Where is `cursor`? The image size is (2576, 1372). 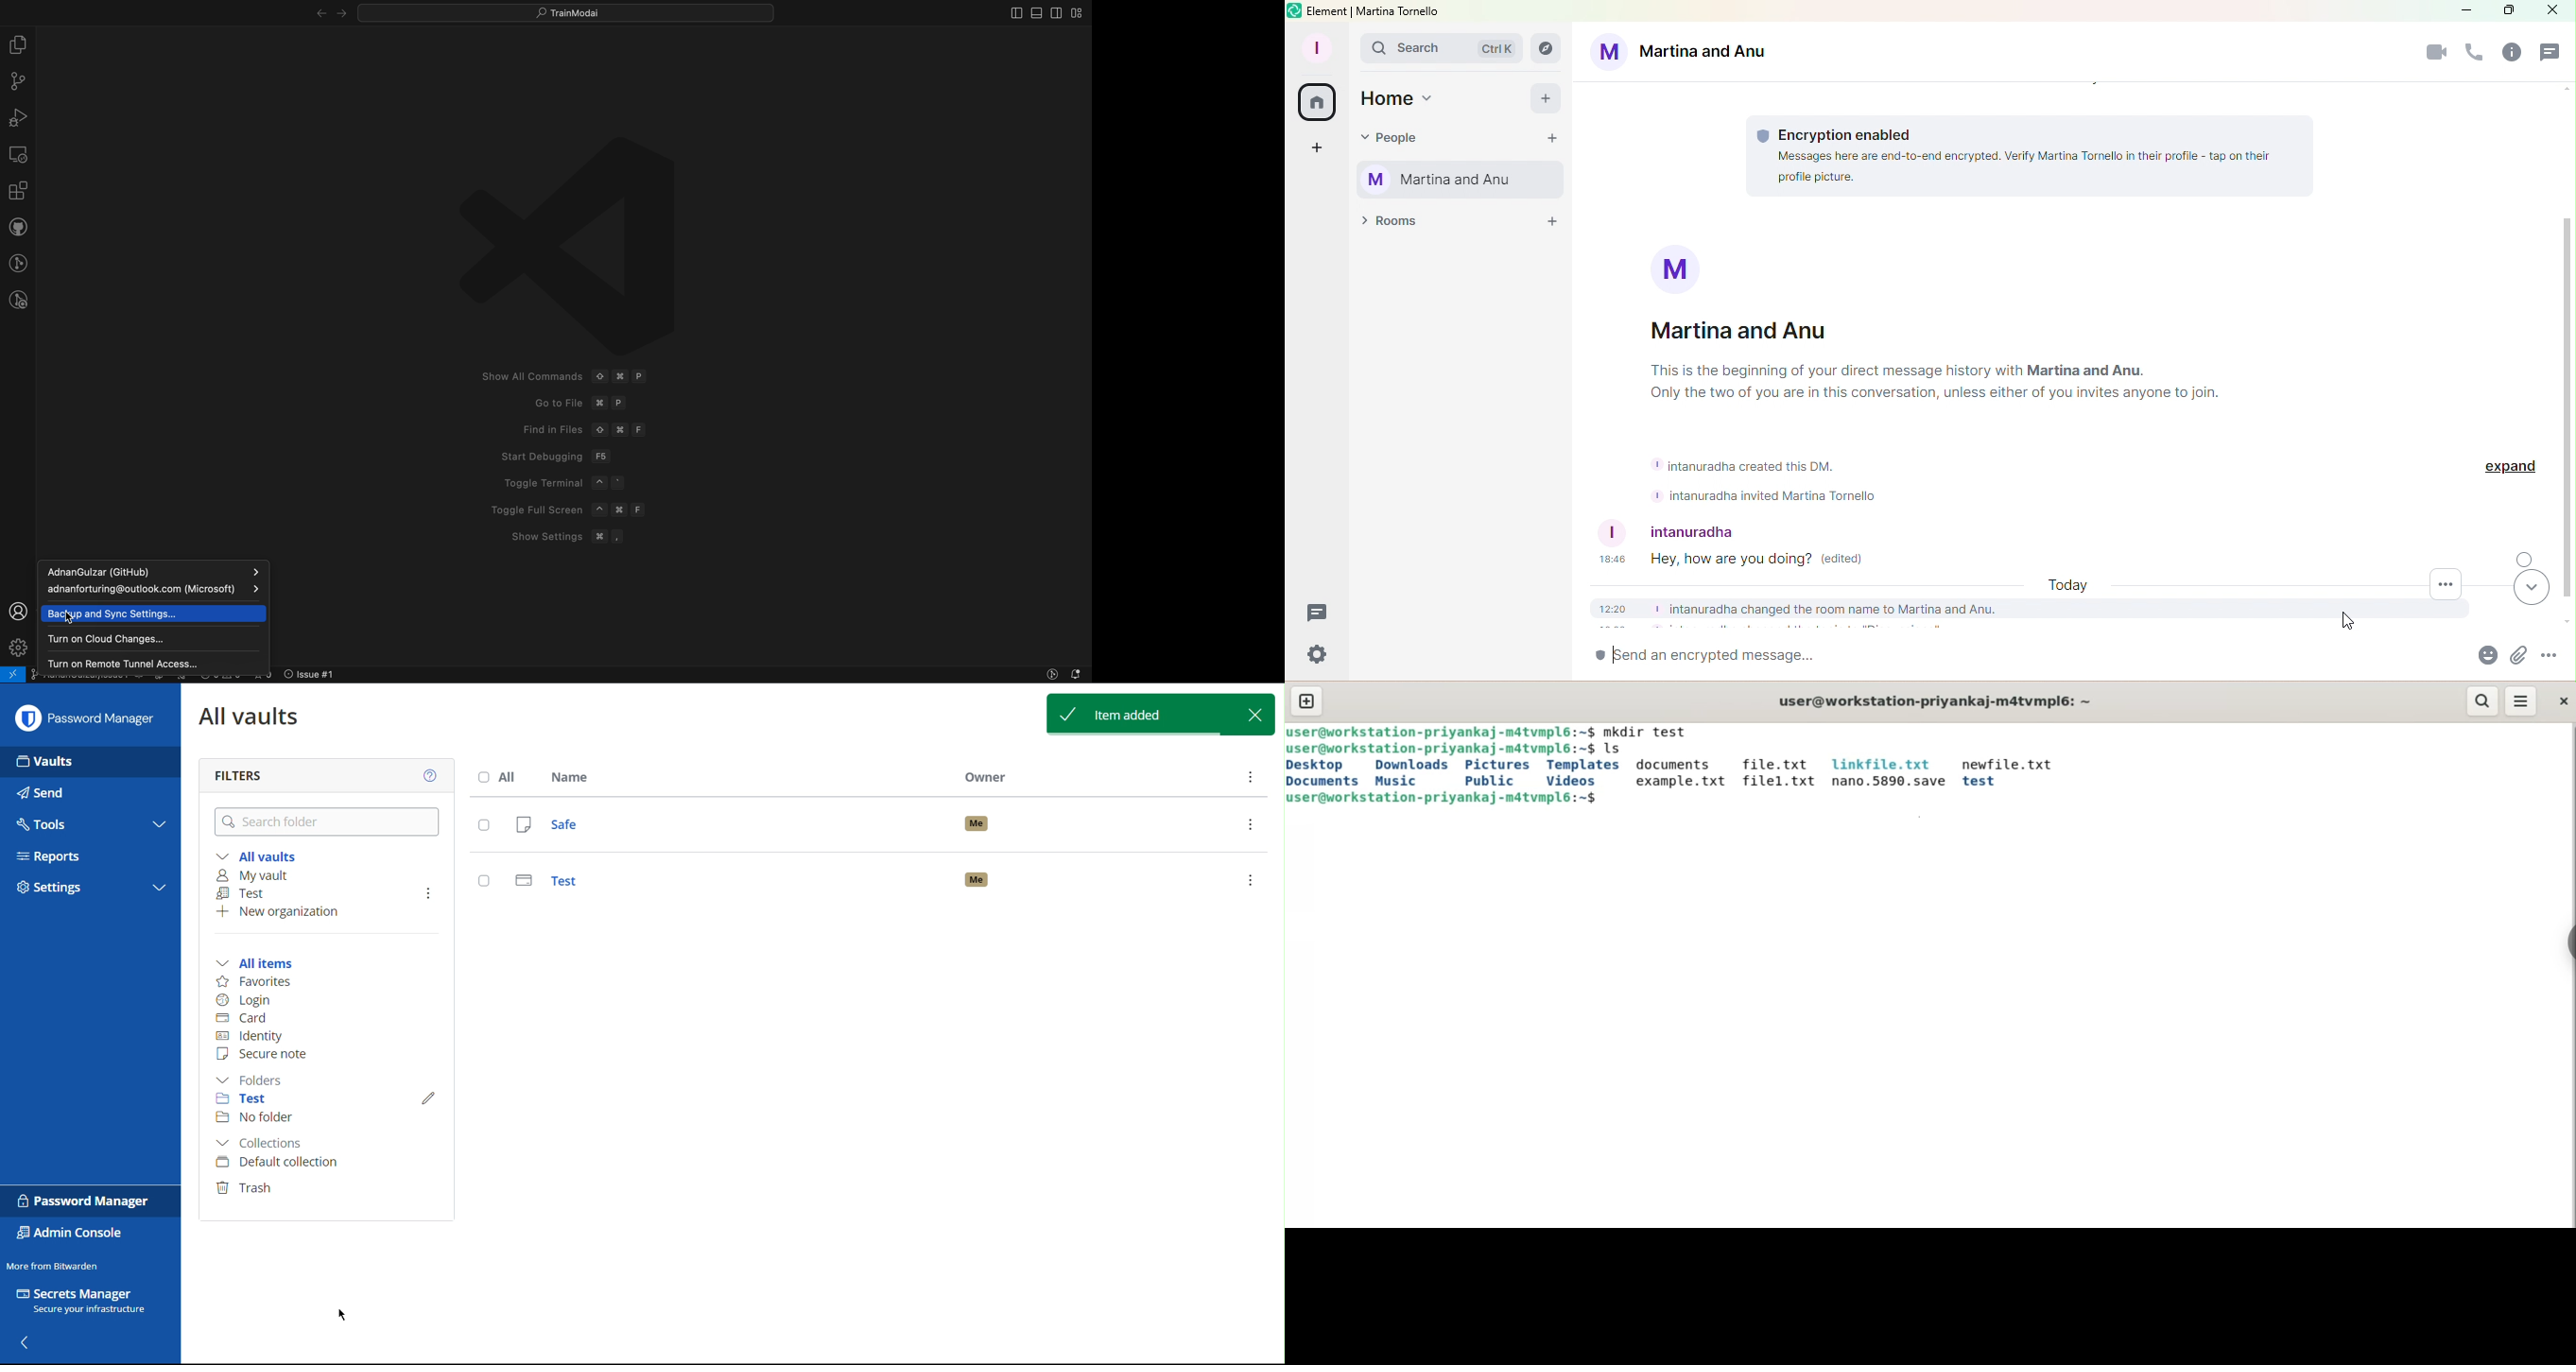
cursor is located at coordinates (79, 614).